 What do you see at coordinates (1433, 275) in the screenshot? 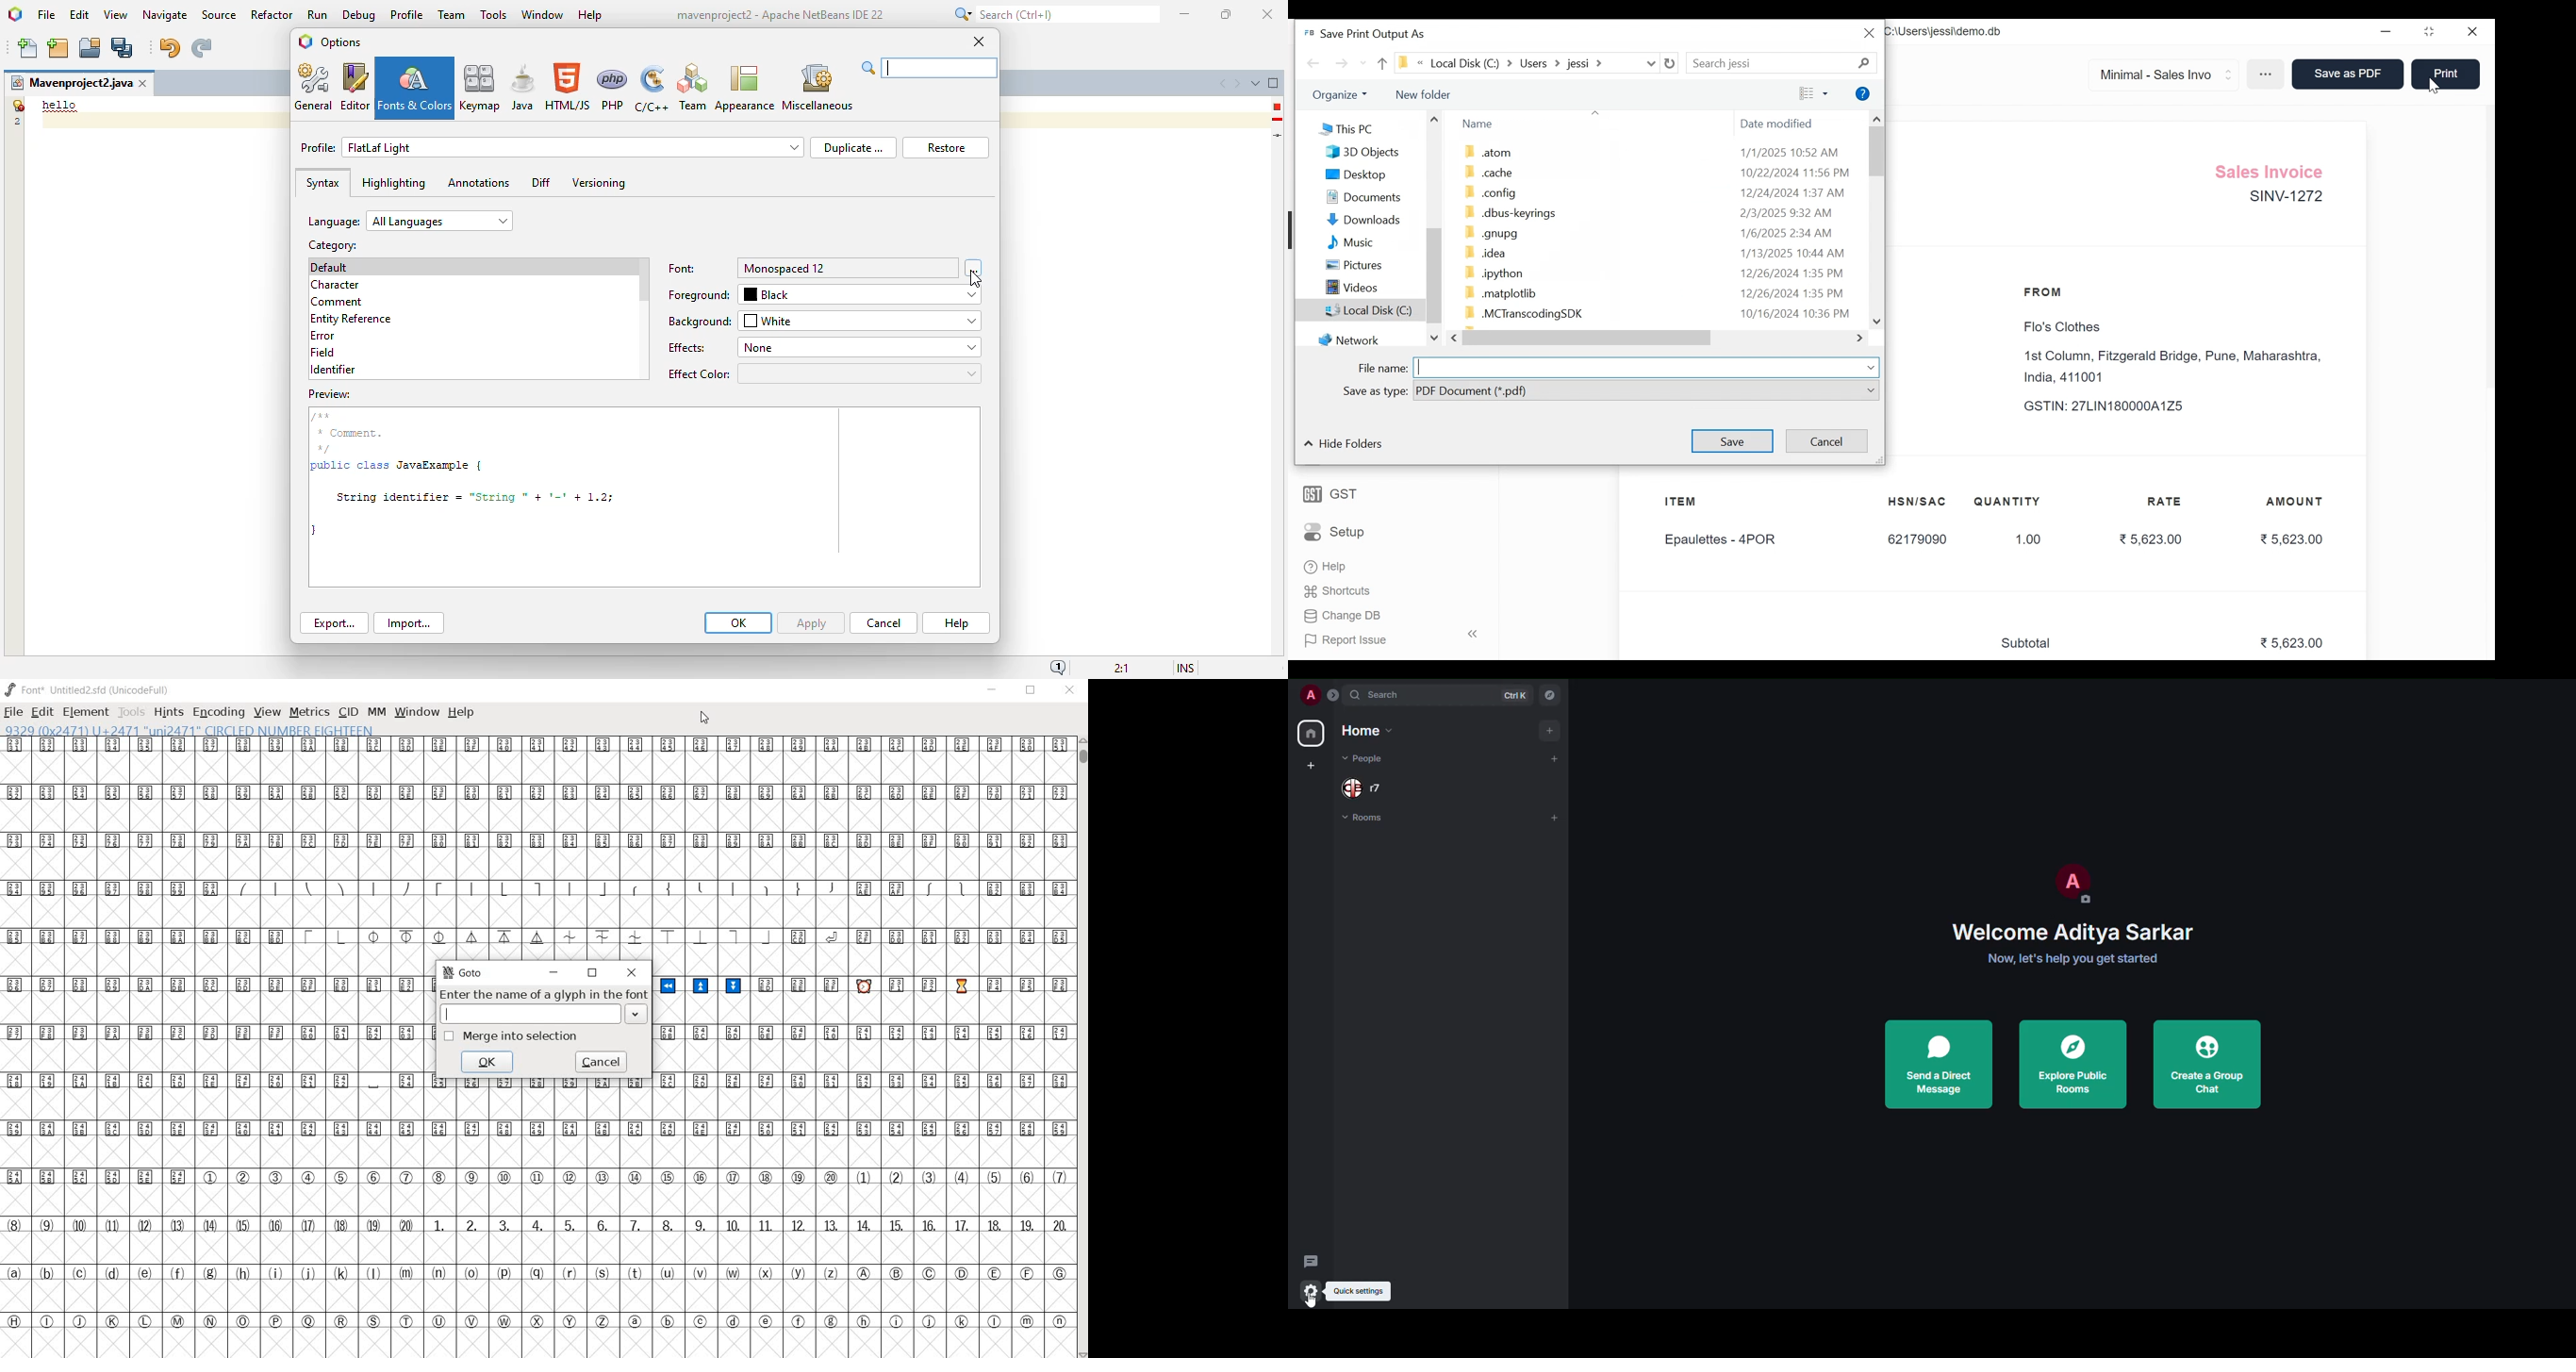
I see `Vertical Scroll bar` at bounding box center [1433, 275].